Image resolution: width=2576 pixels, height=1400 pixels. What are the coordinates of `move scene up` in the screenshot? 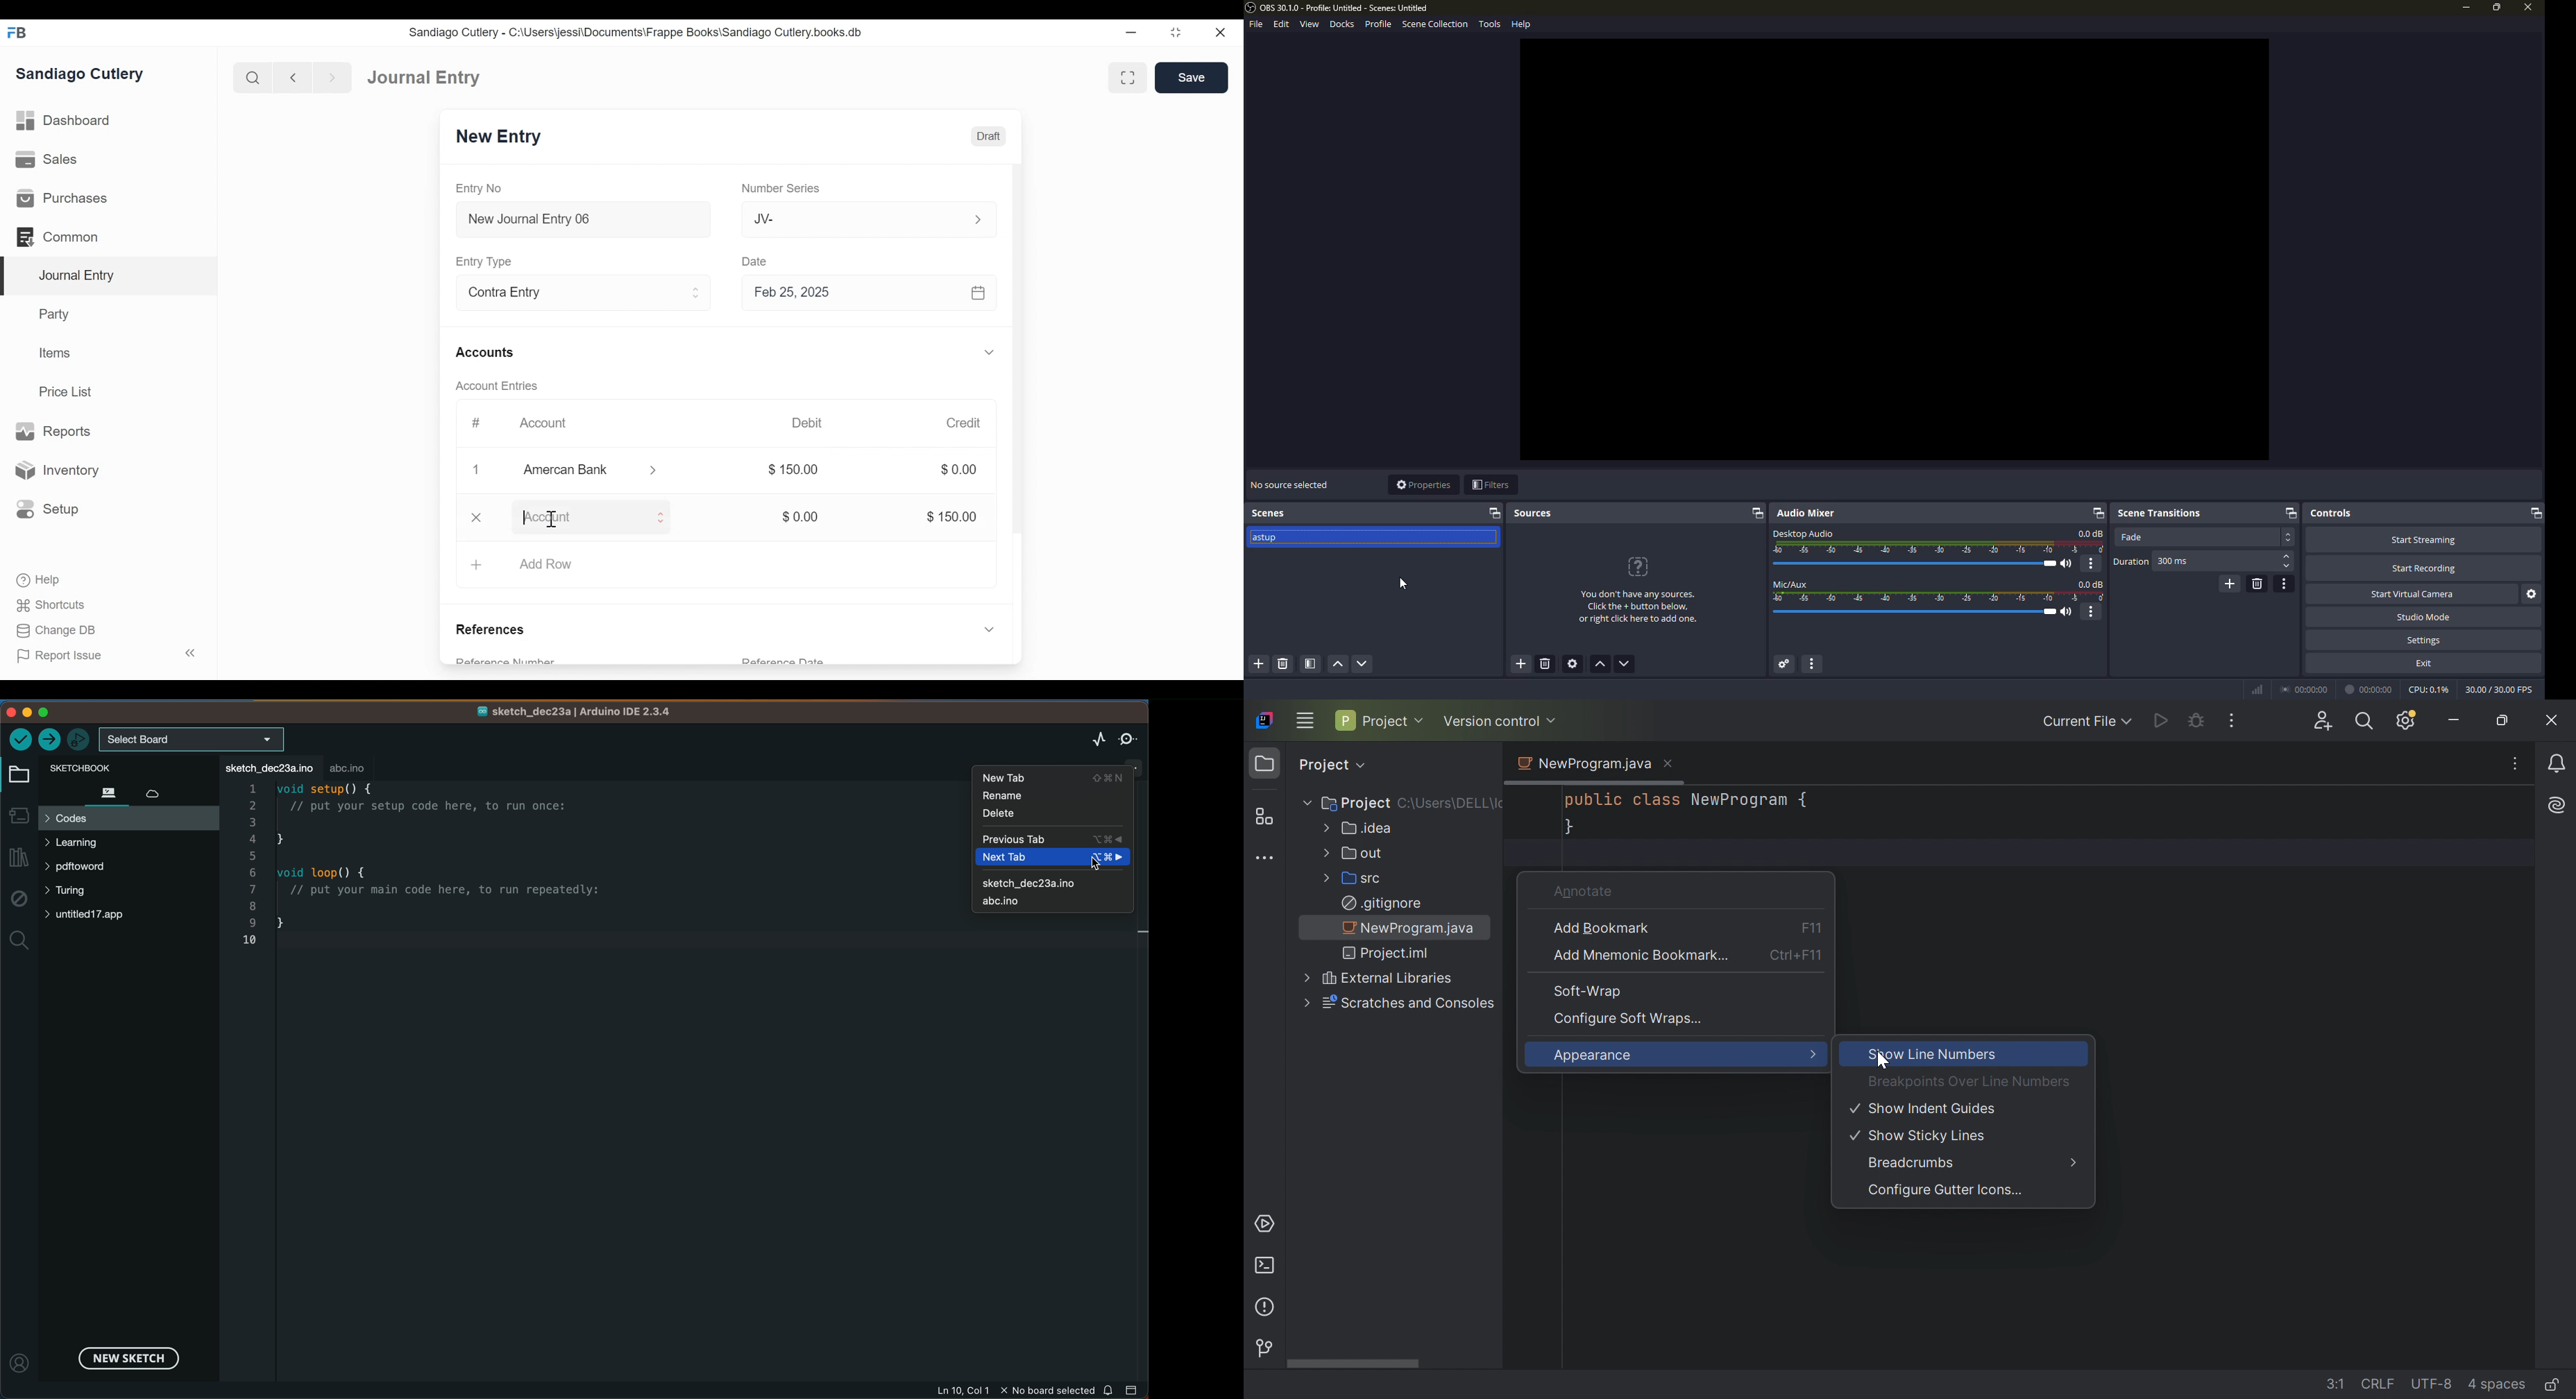 It's located at (1337, 665).